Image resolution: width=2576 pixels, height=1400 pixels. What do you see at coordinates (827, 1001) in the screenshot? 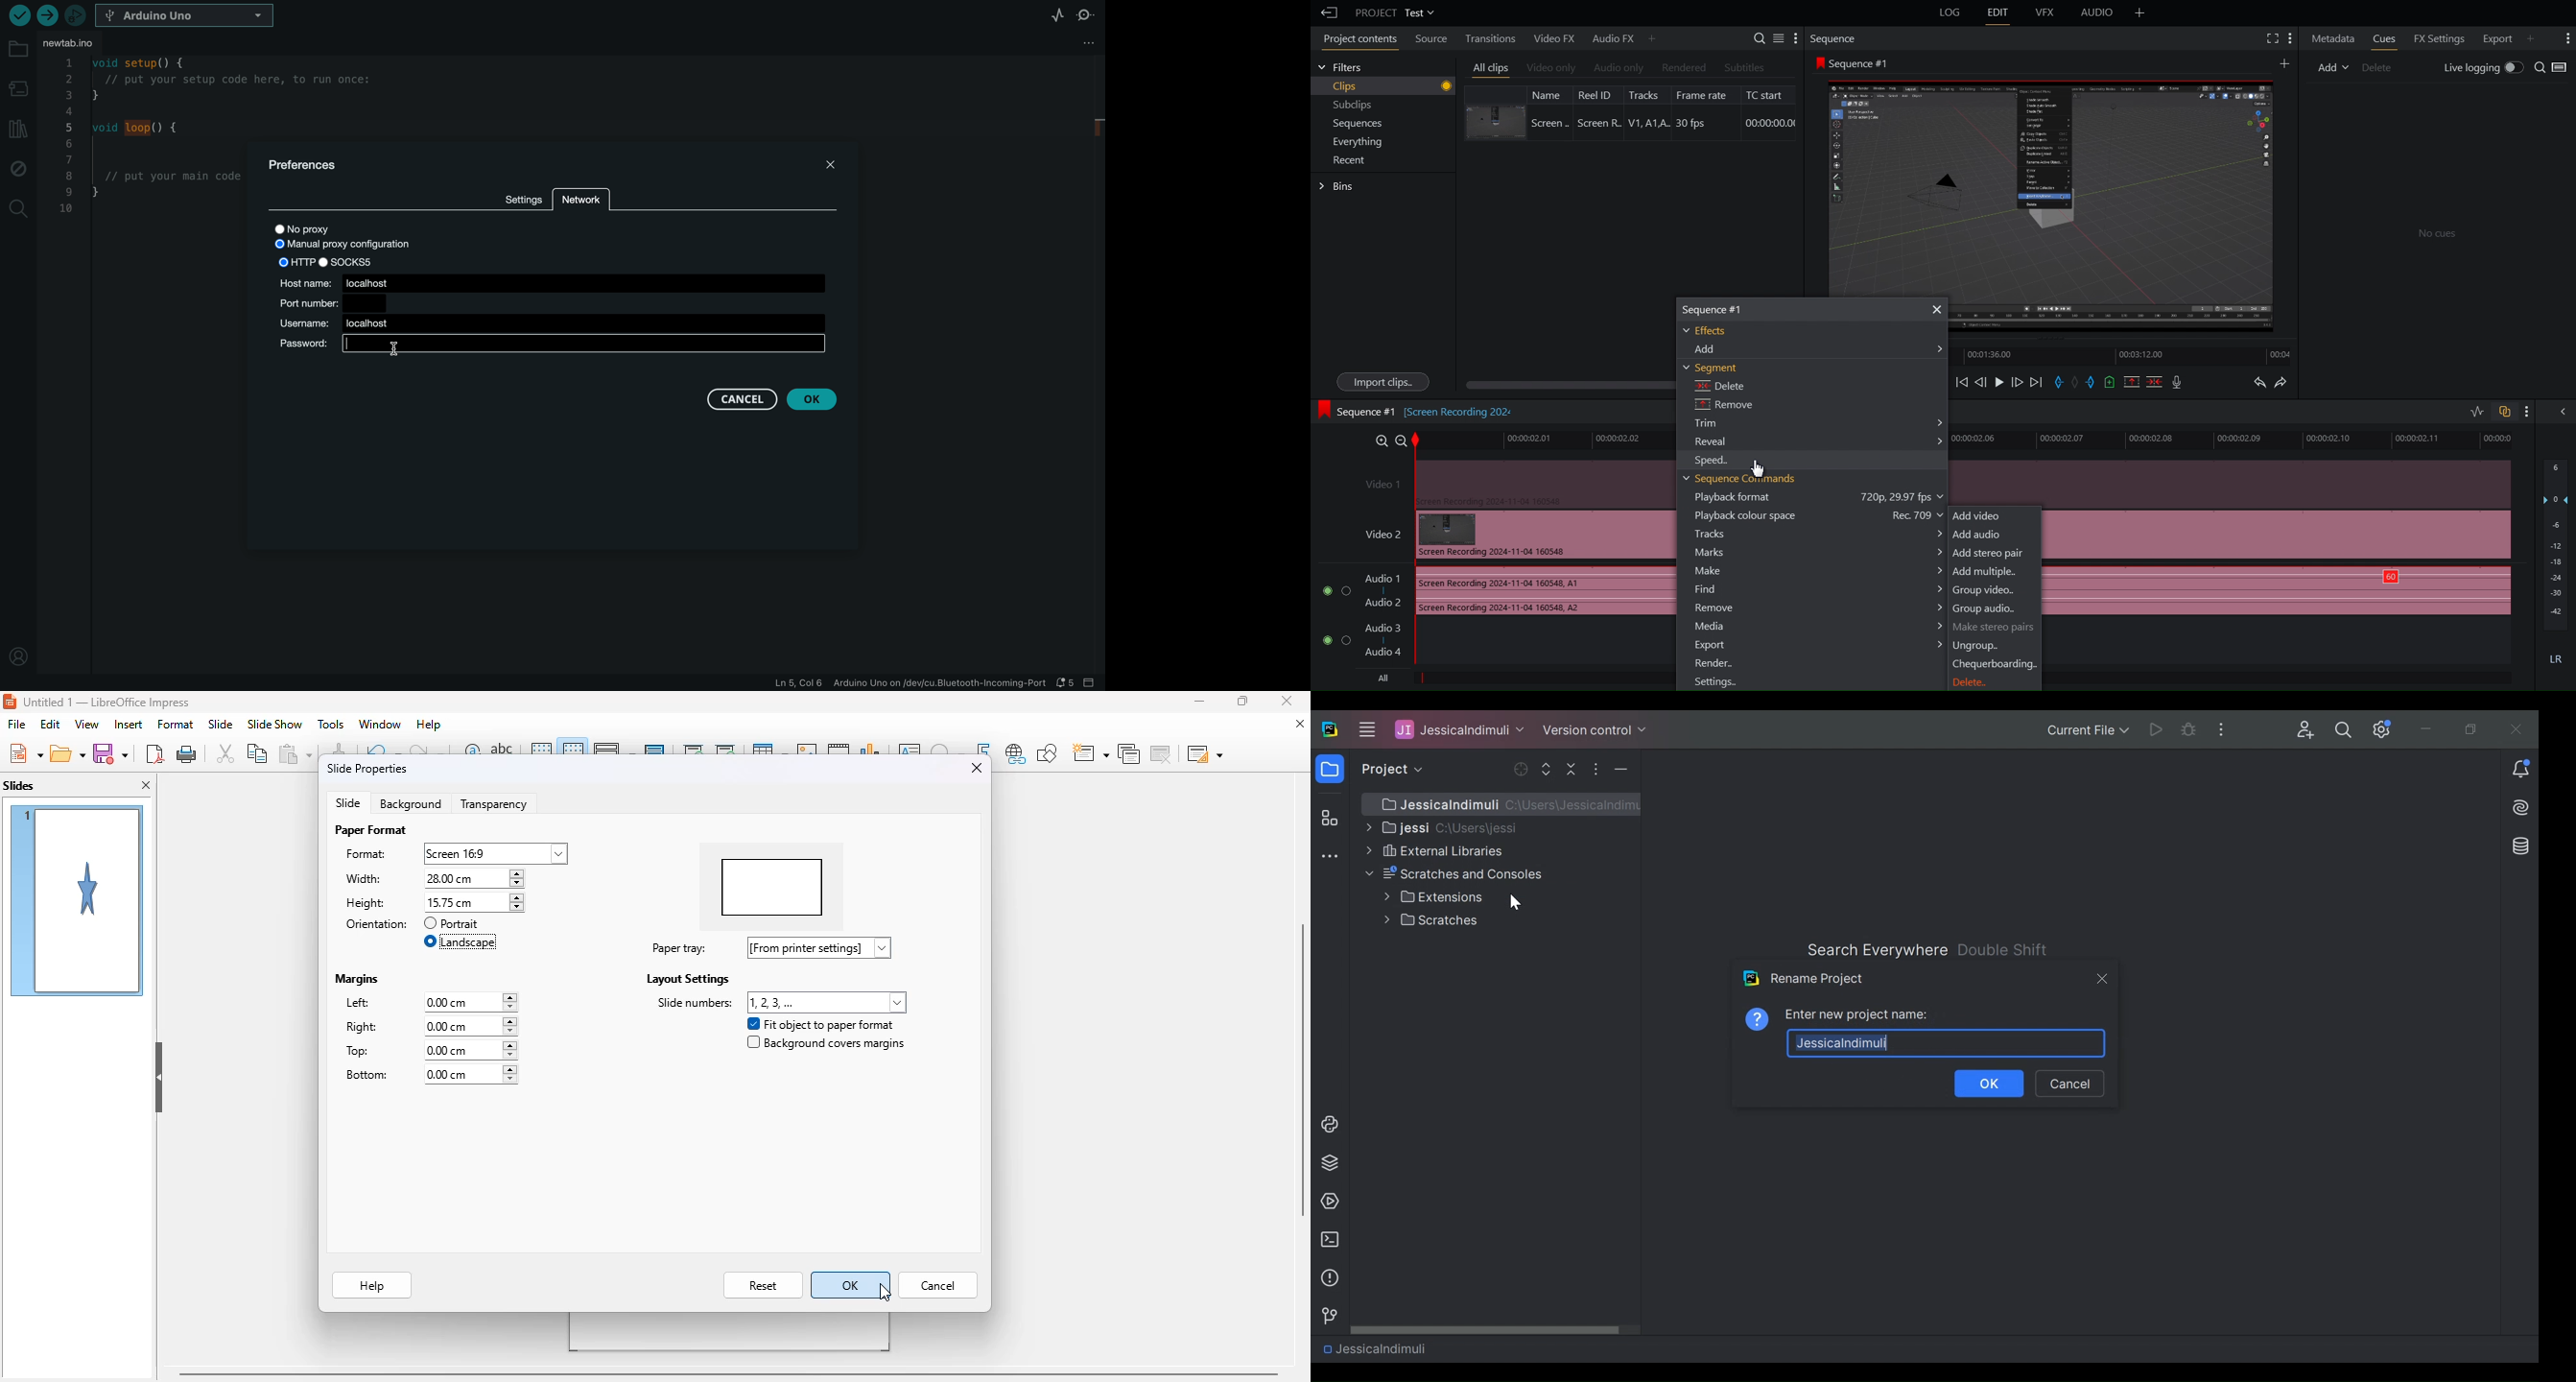
I see `slide numbers: 1,2,3,...` at bounding box center [827, 1001].